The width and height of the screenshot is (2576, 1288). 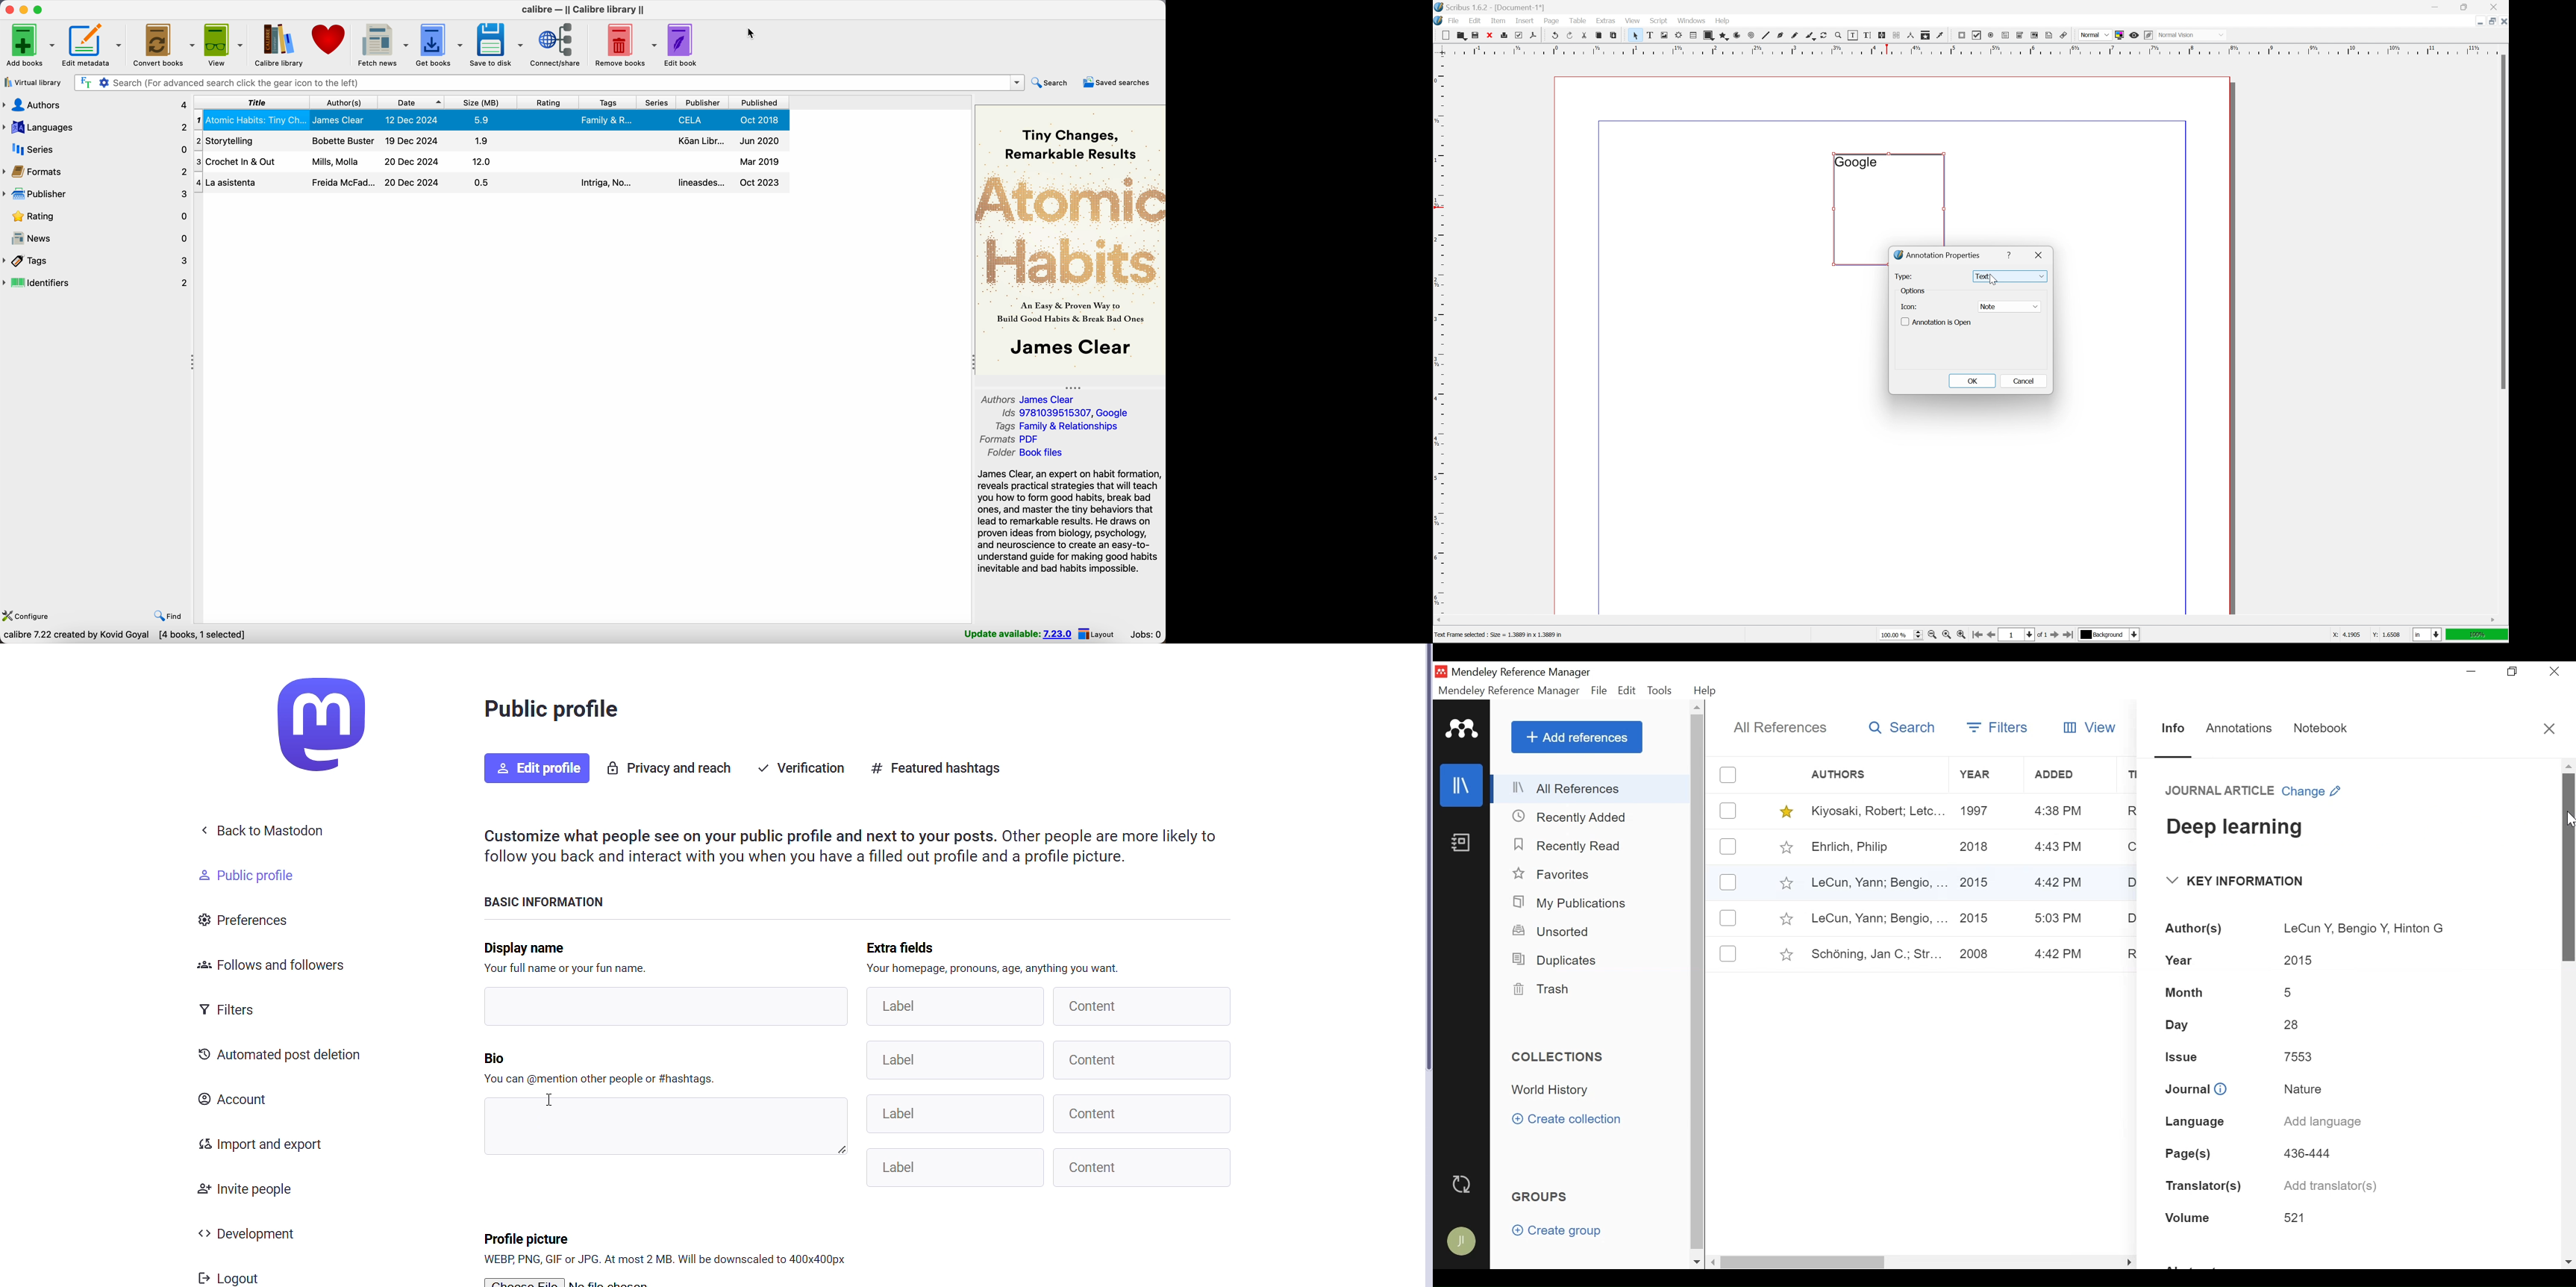 I want to click on arc, so click(x=1738, y=35).